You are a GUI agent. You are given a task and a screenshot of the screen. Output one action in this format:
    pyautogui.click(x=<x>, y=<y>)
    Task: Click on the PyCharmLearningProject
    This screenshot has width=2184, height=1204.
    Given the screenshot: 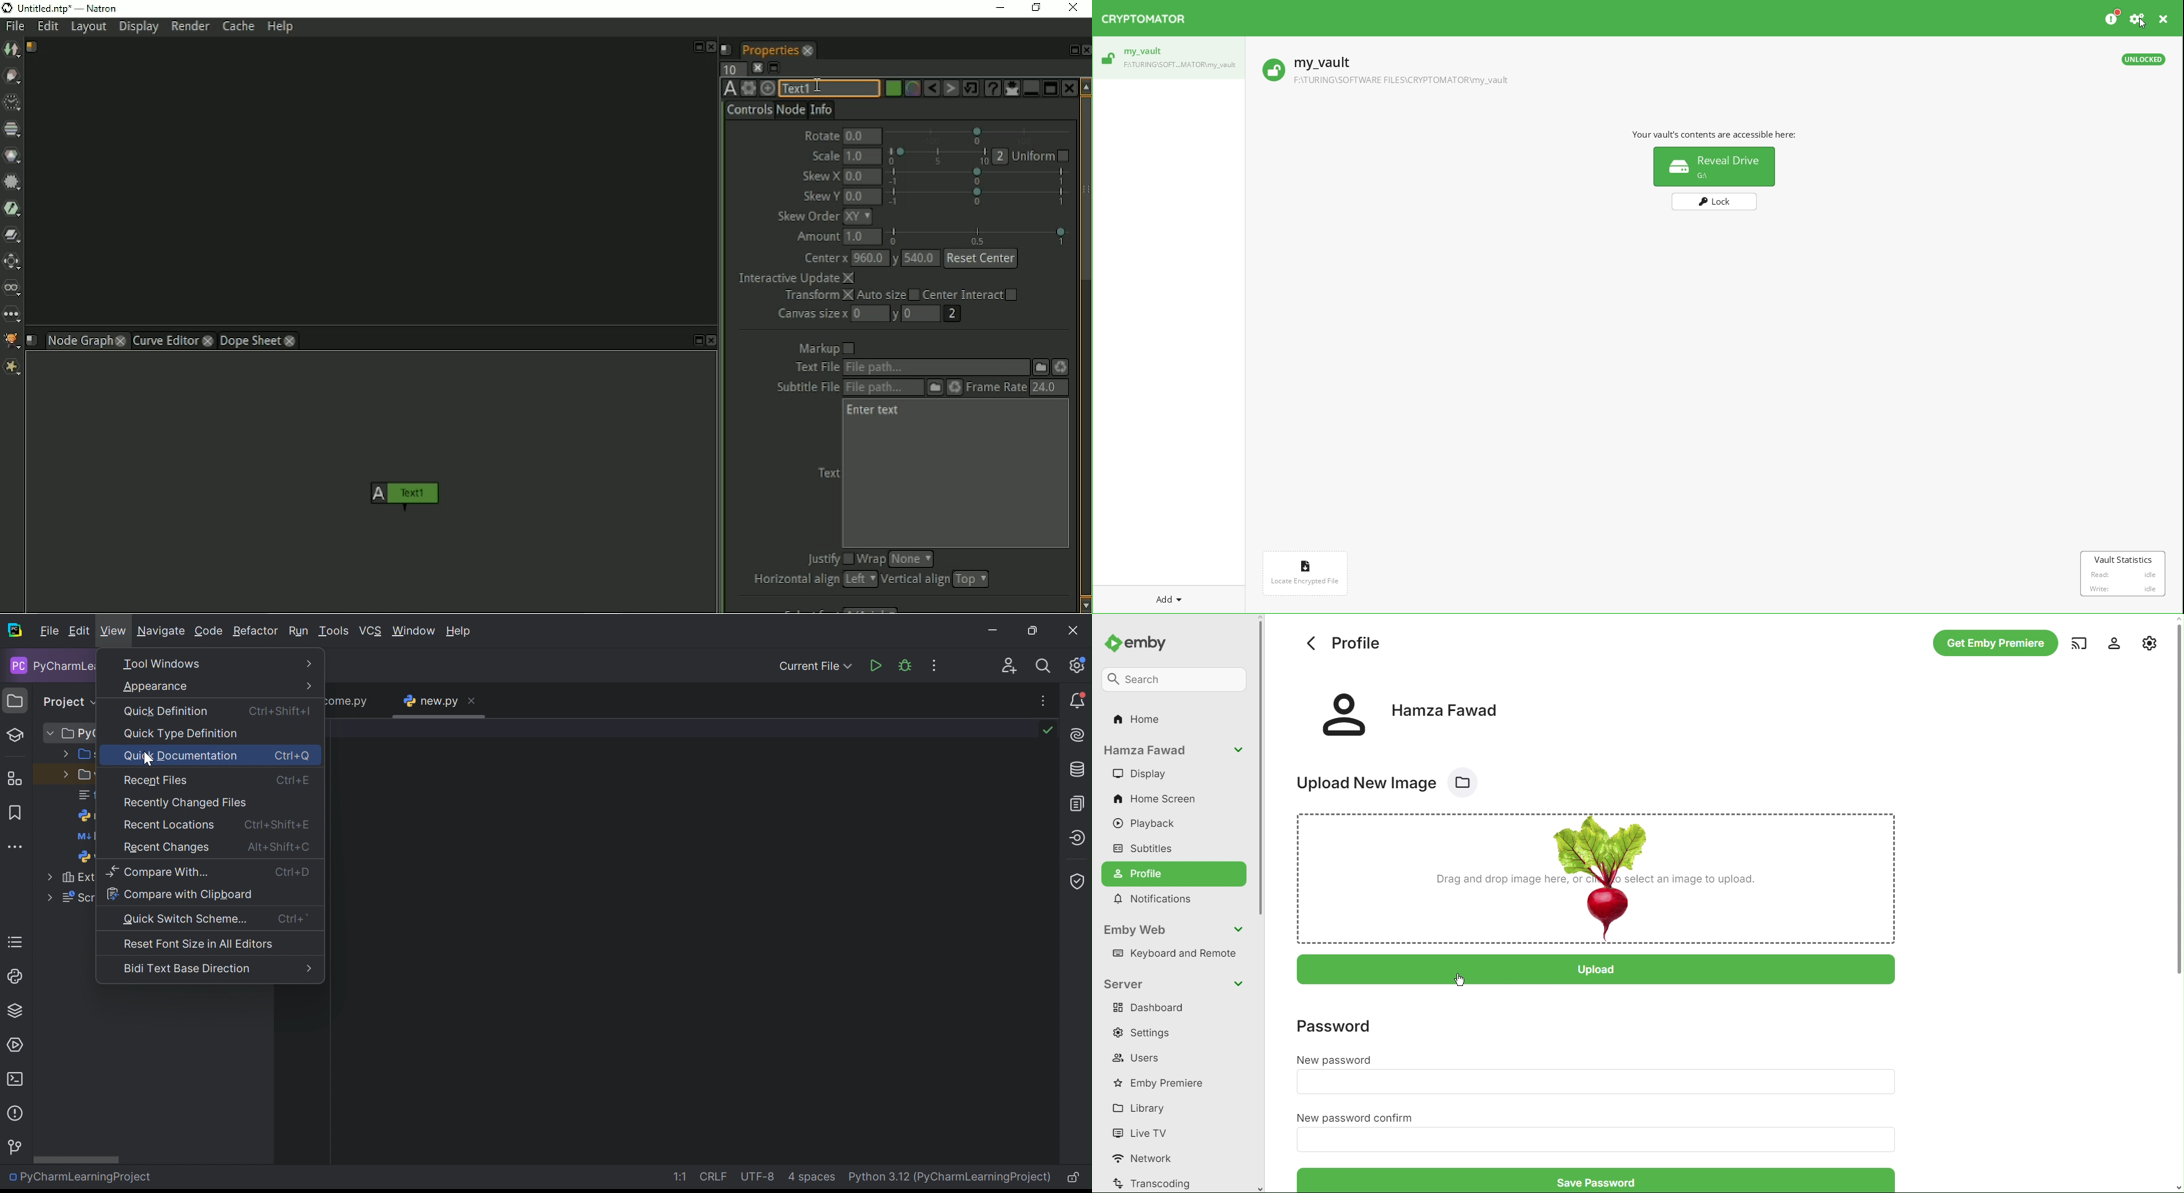 What is the action you would take?
    pyautogui.click(x=79, y=1177)
    